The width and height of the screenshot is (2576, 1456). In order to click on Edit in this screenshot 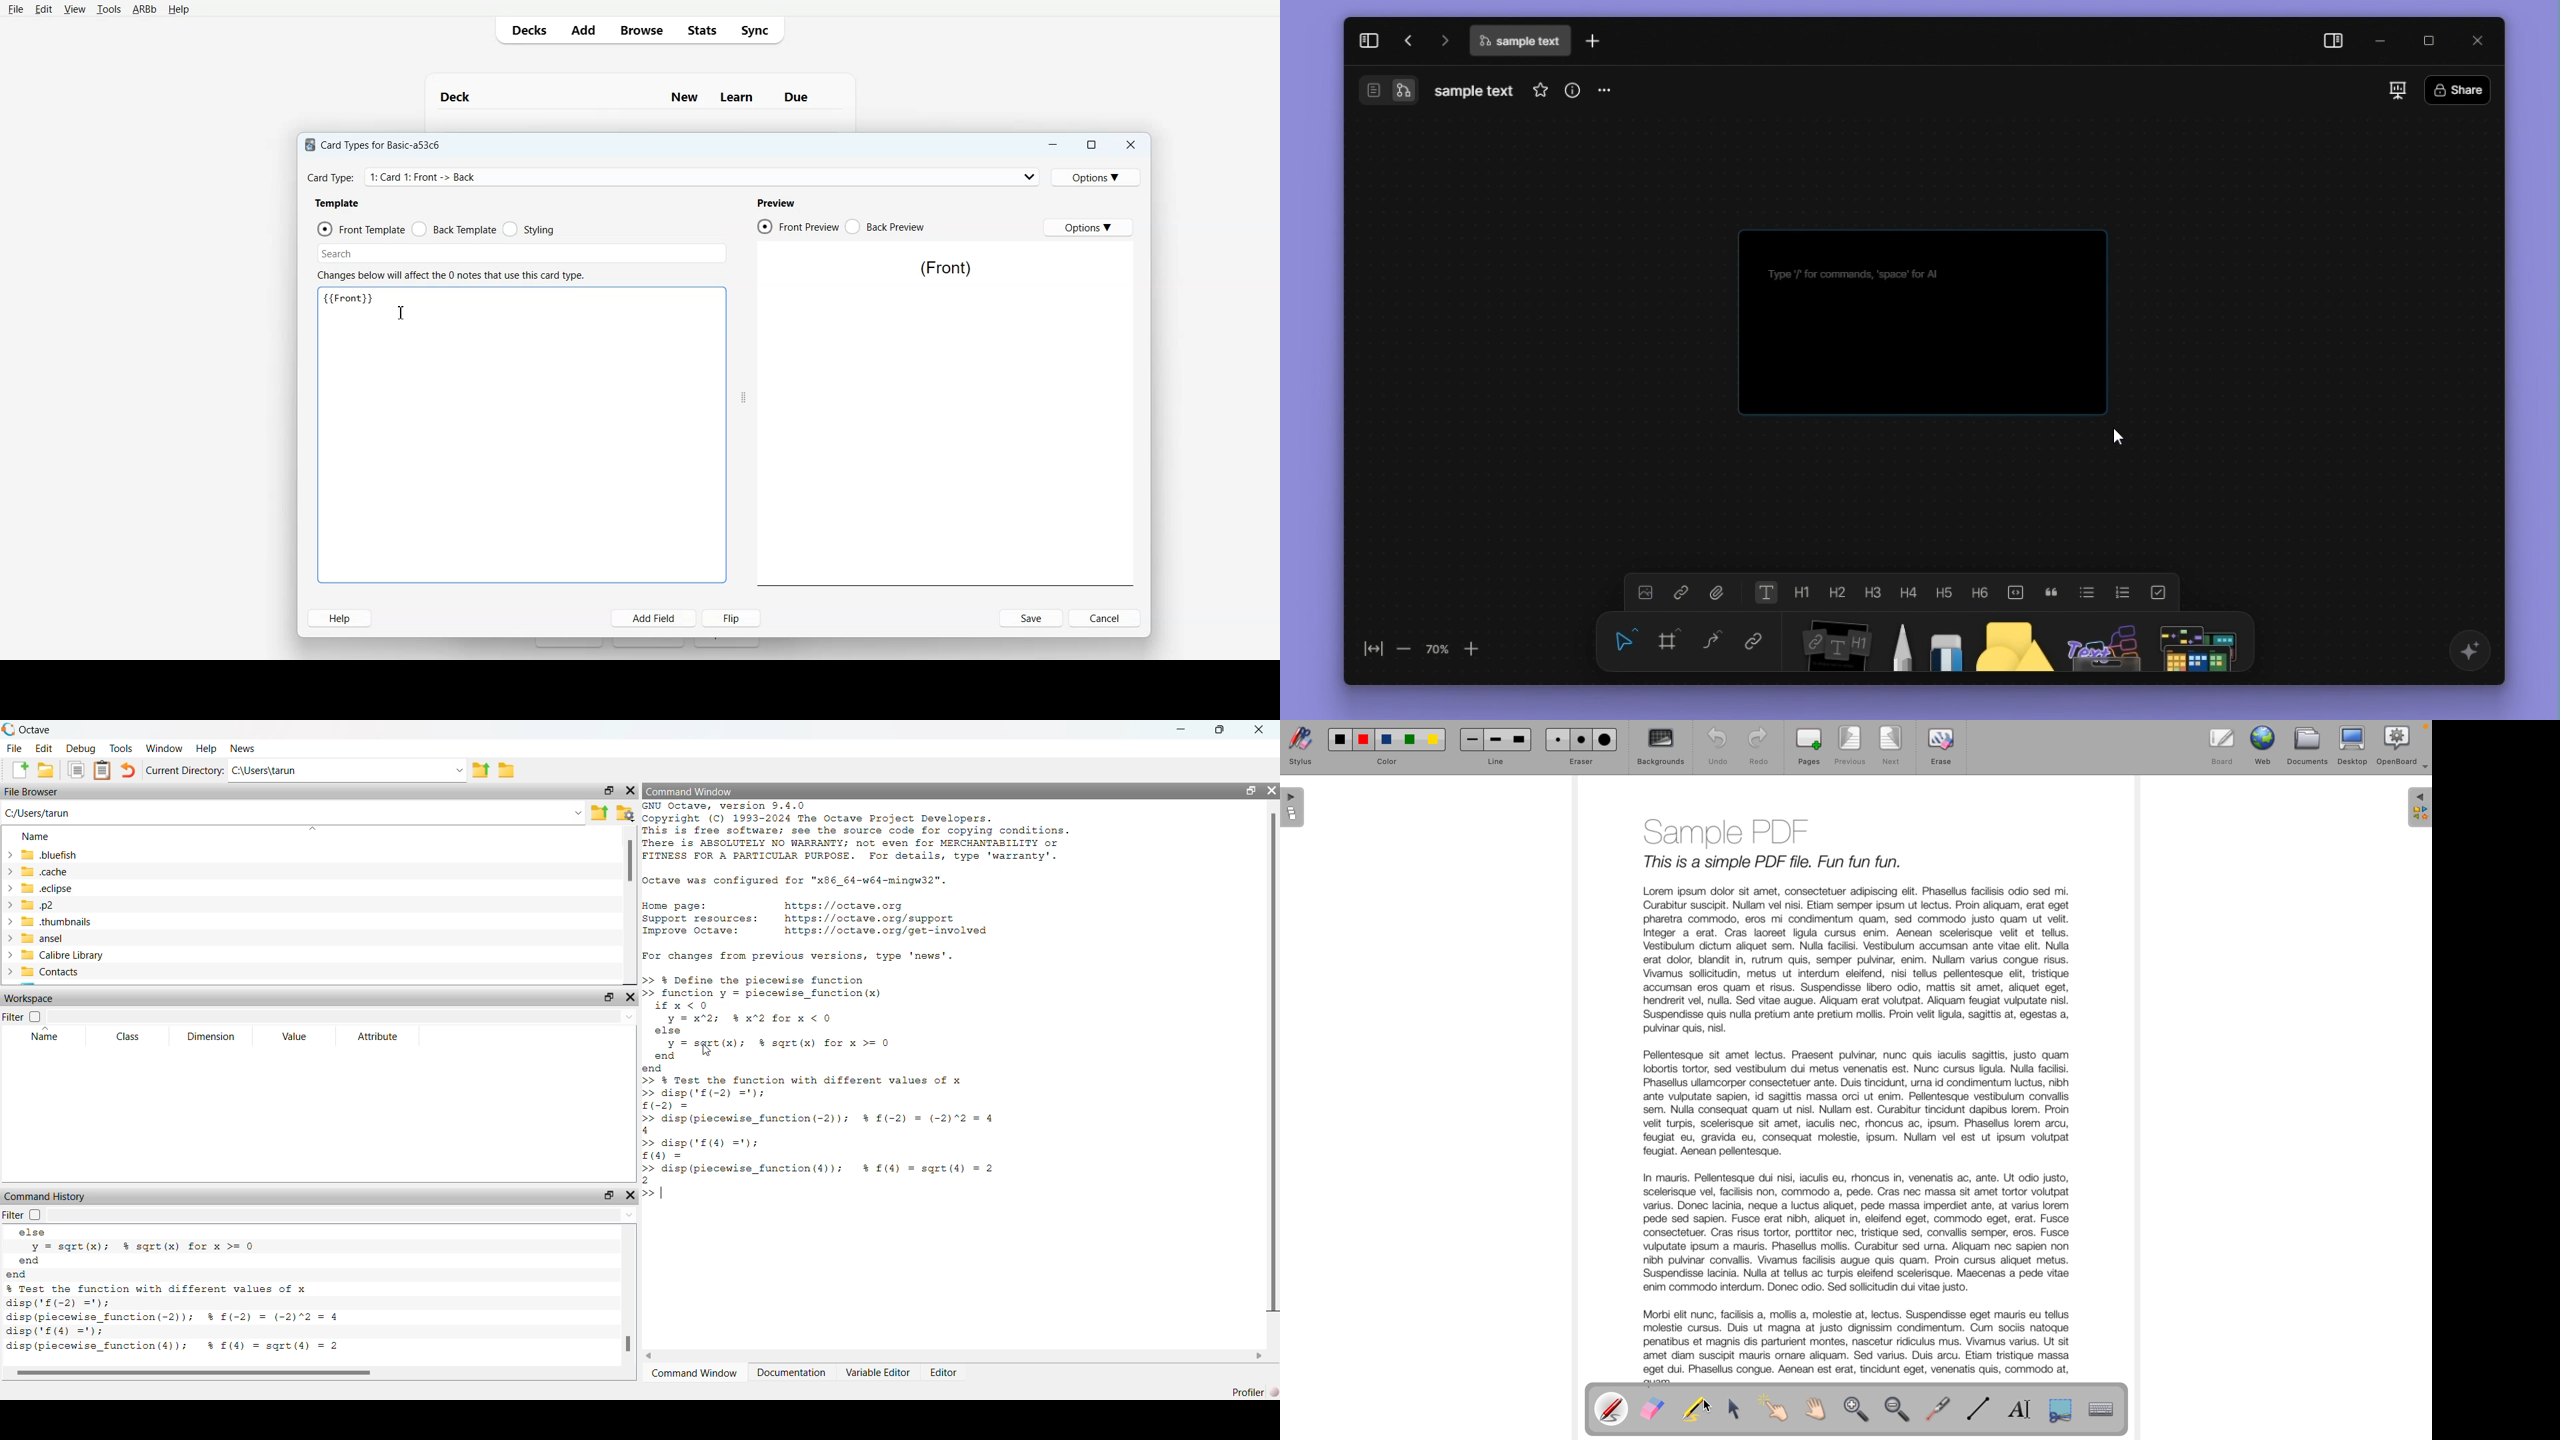, I will do `click(44, 9)`.